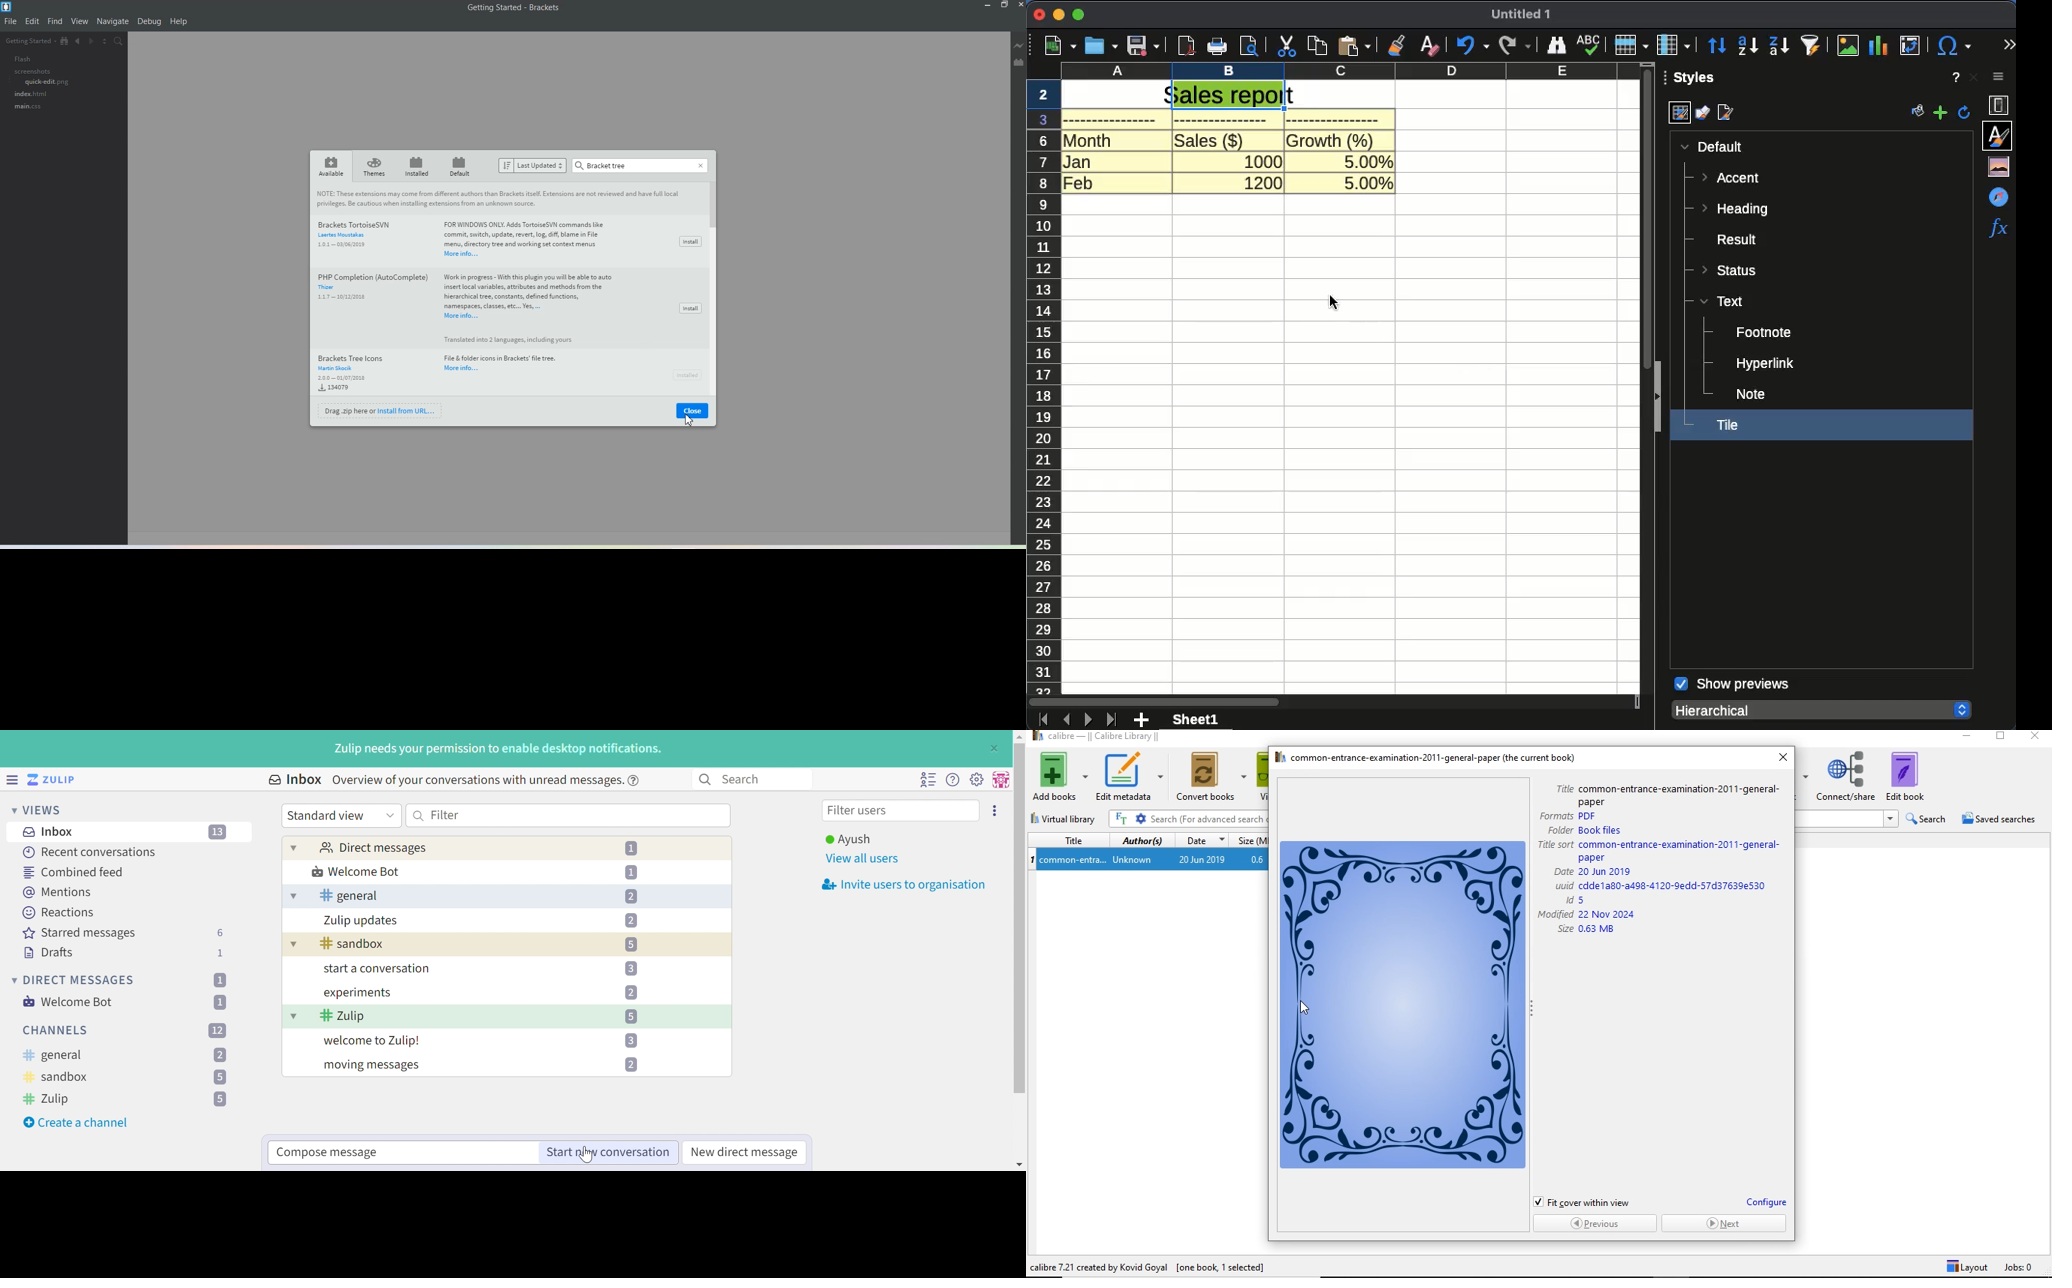 Image resolution: width=2072 pixels, height=1288 pixels. Describe the element at coordinates (348, 896) in the screenshot. I see `general` at that location.